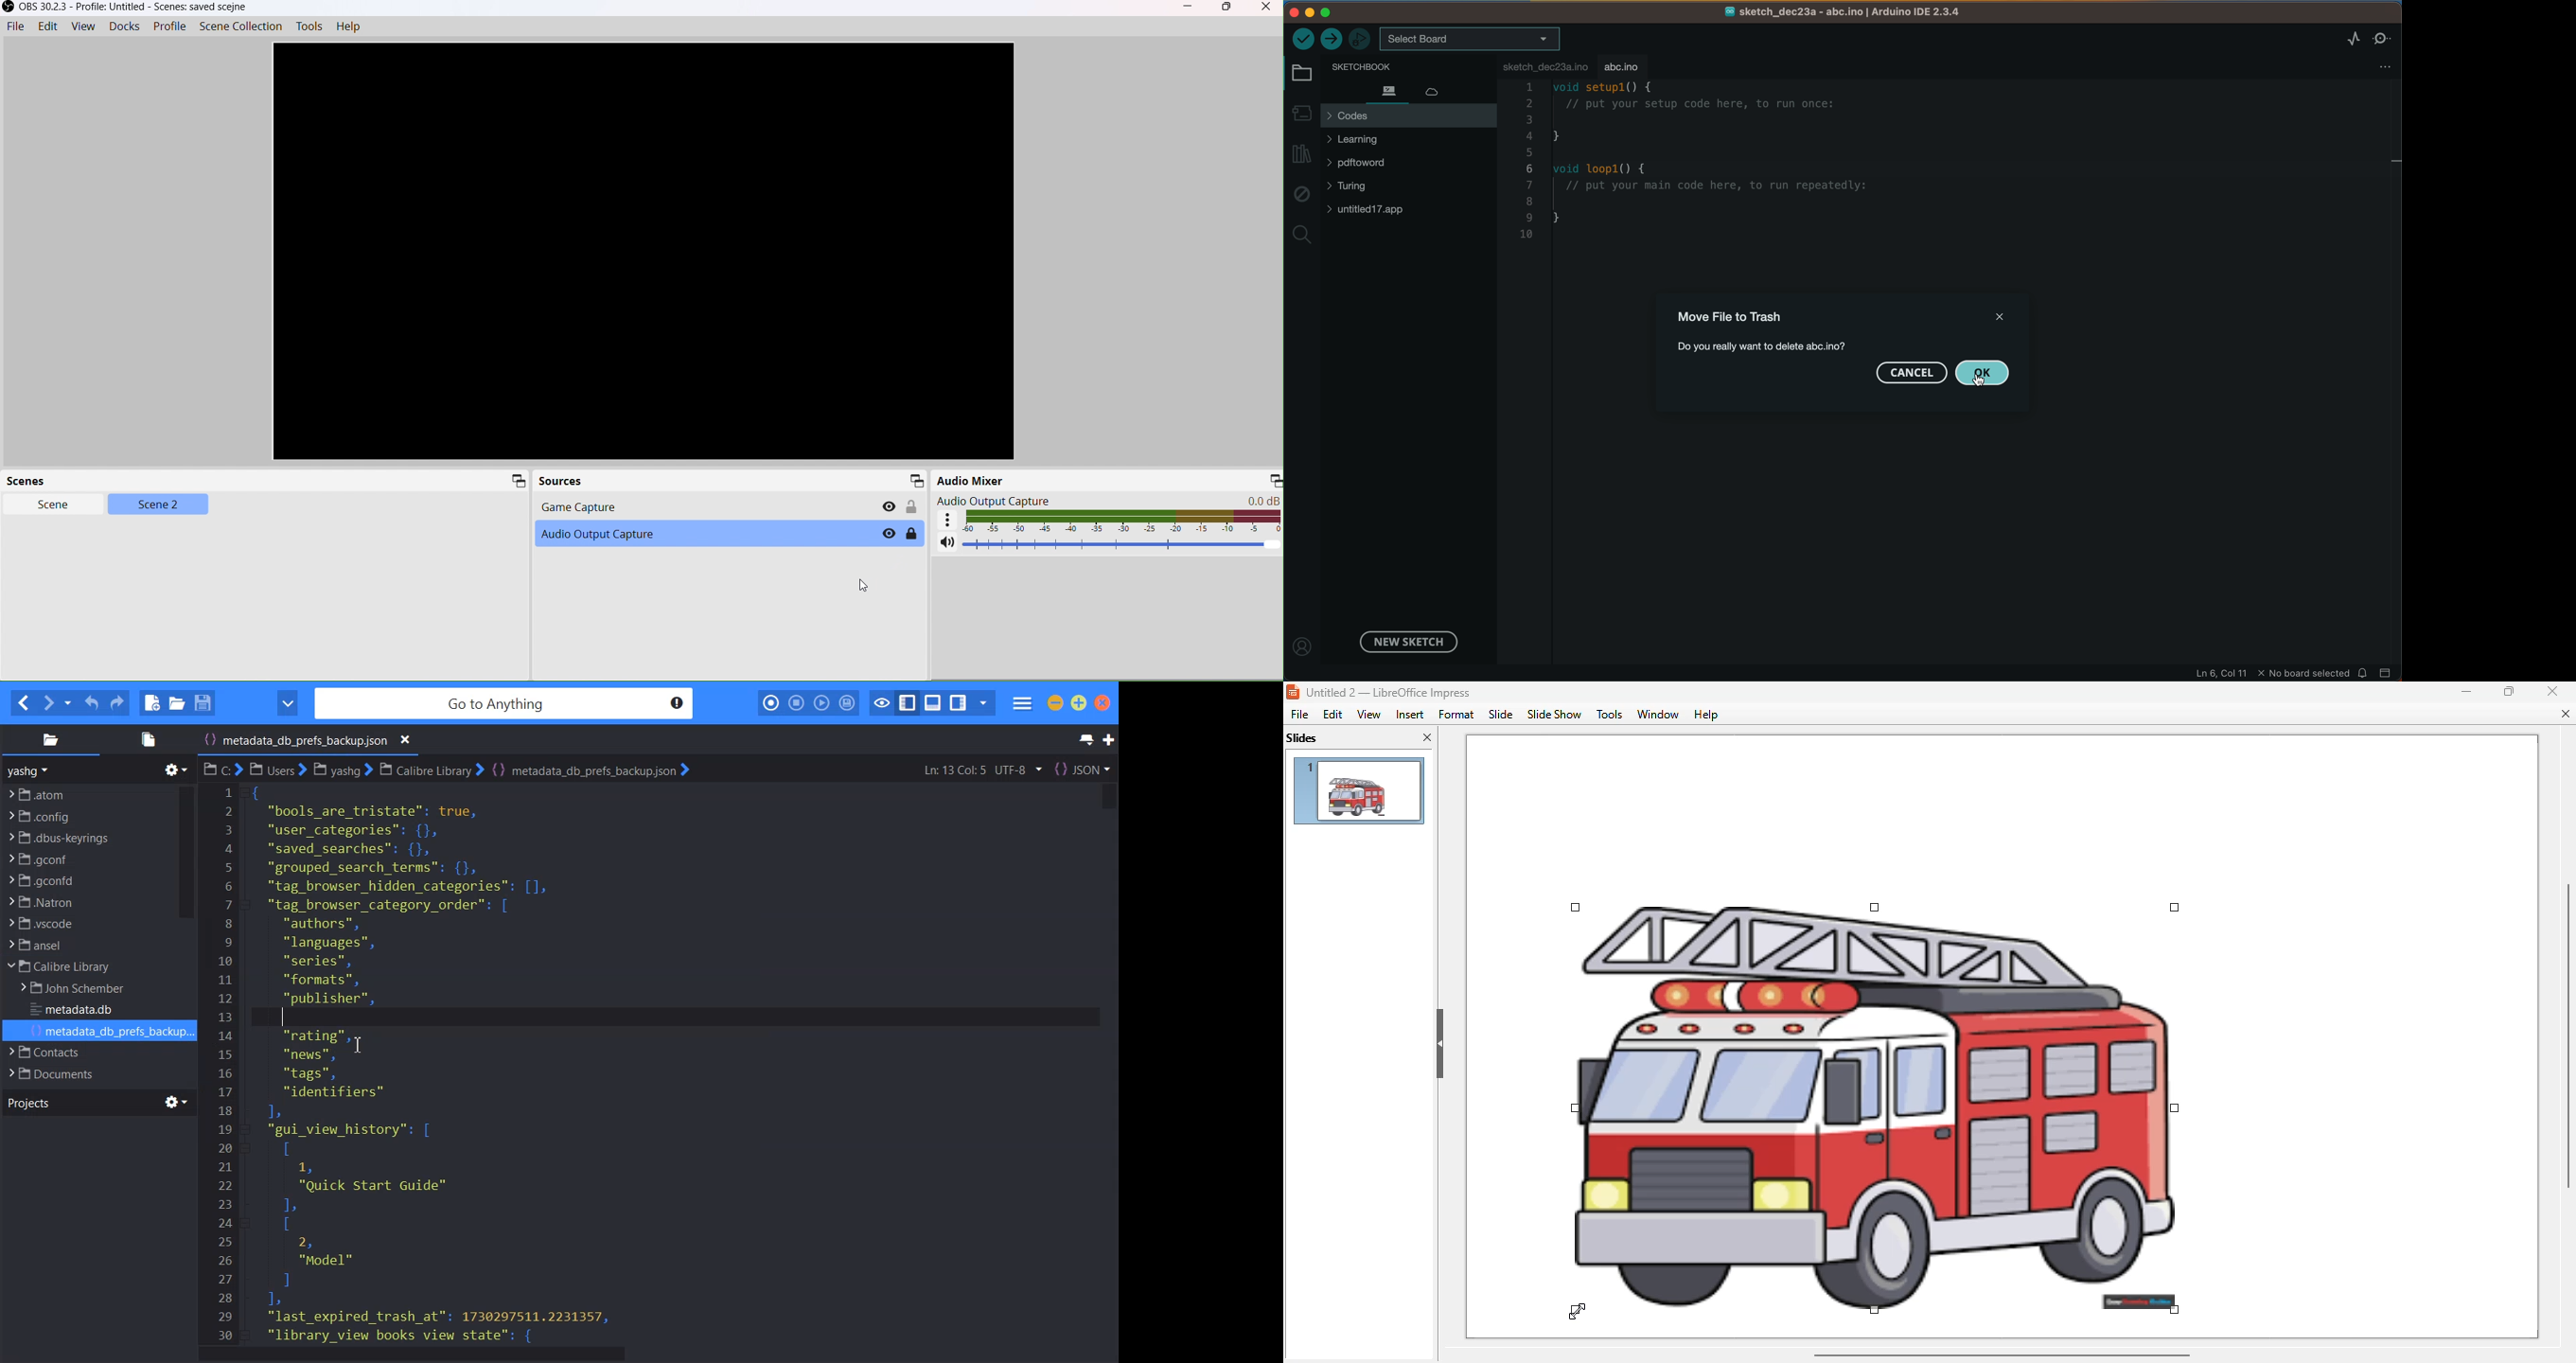 This screenshot has width=2576, height=1372. I want to click on Close, so click(406, 740).